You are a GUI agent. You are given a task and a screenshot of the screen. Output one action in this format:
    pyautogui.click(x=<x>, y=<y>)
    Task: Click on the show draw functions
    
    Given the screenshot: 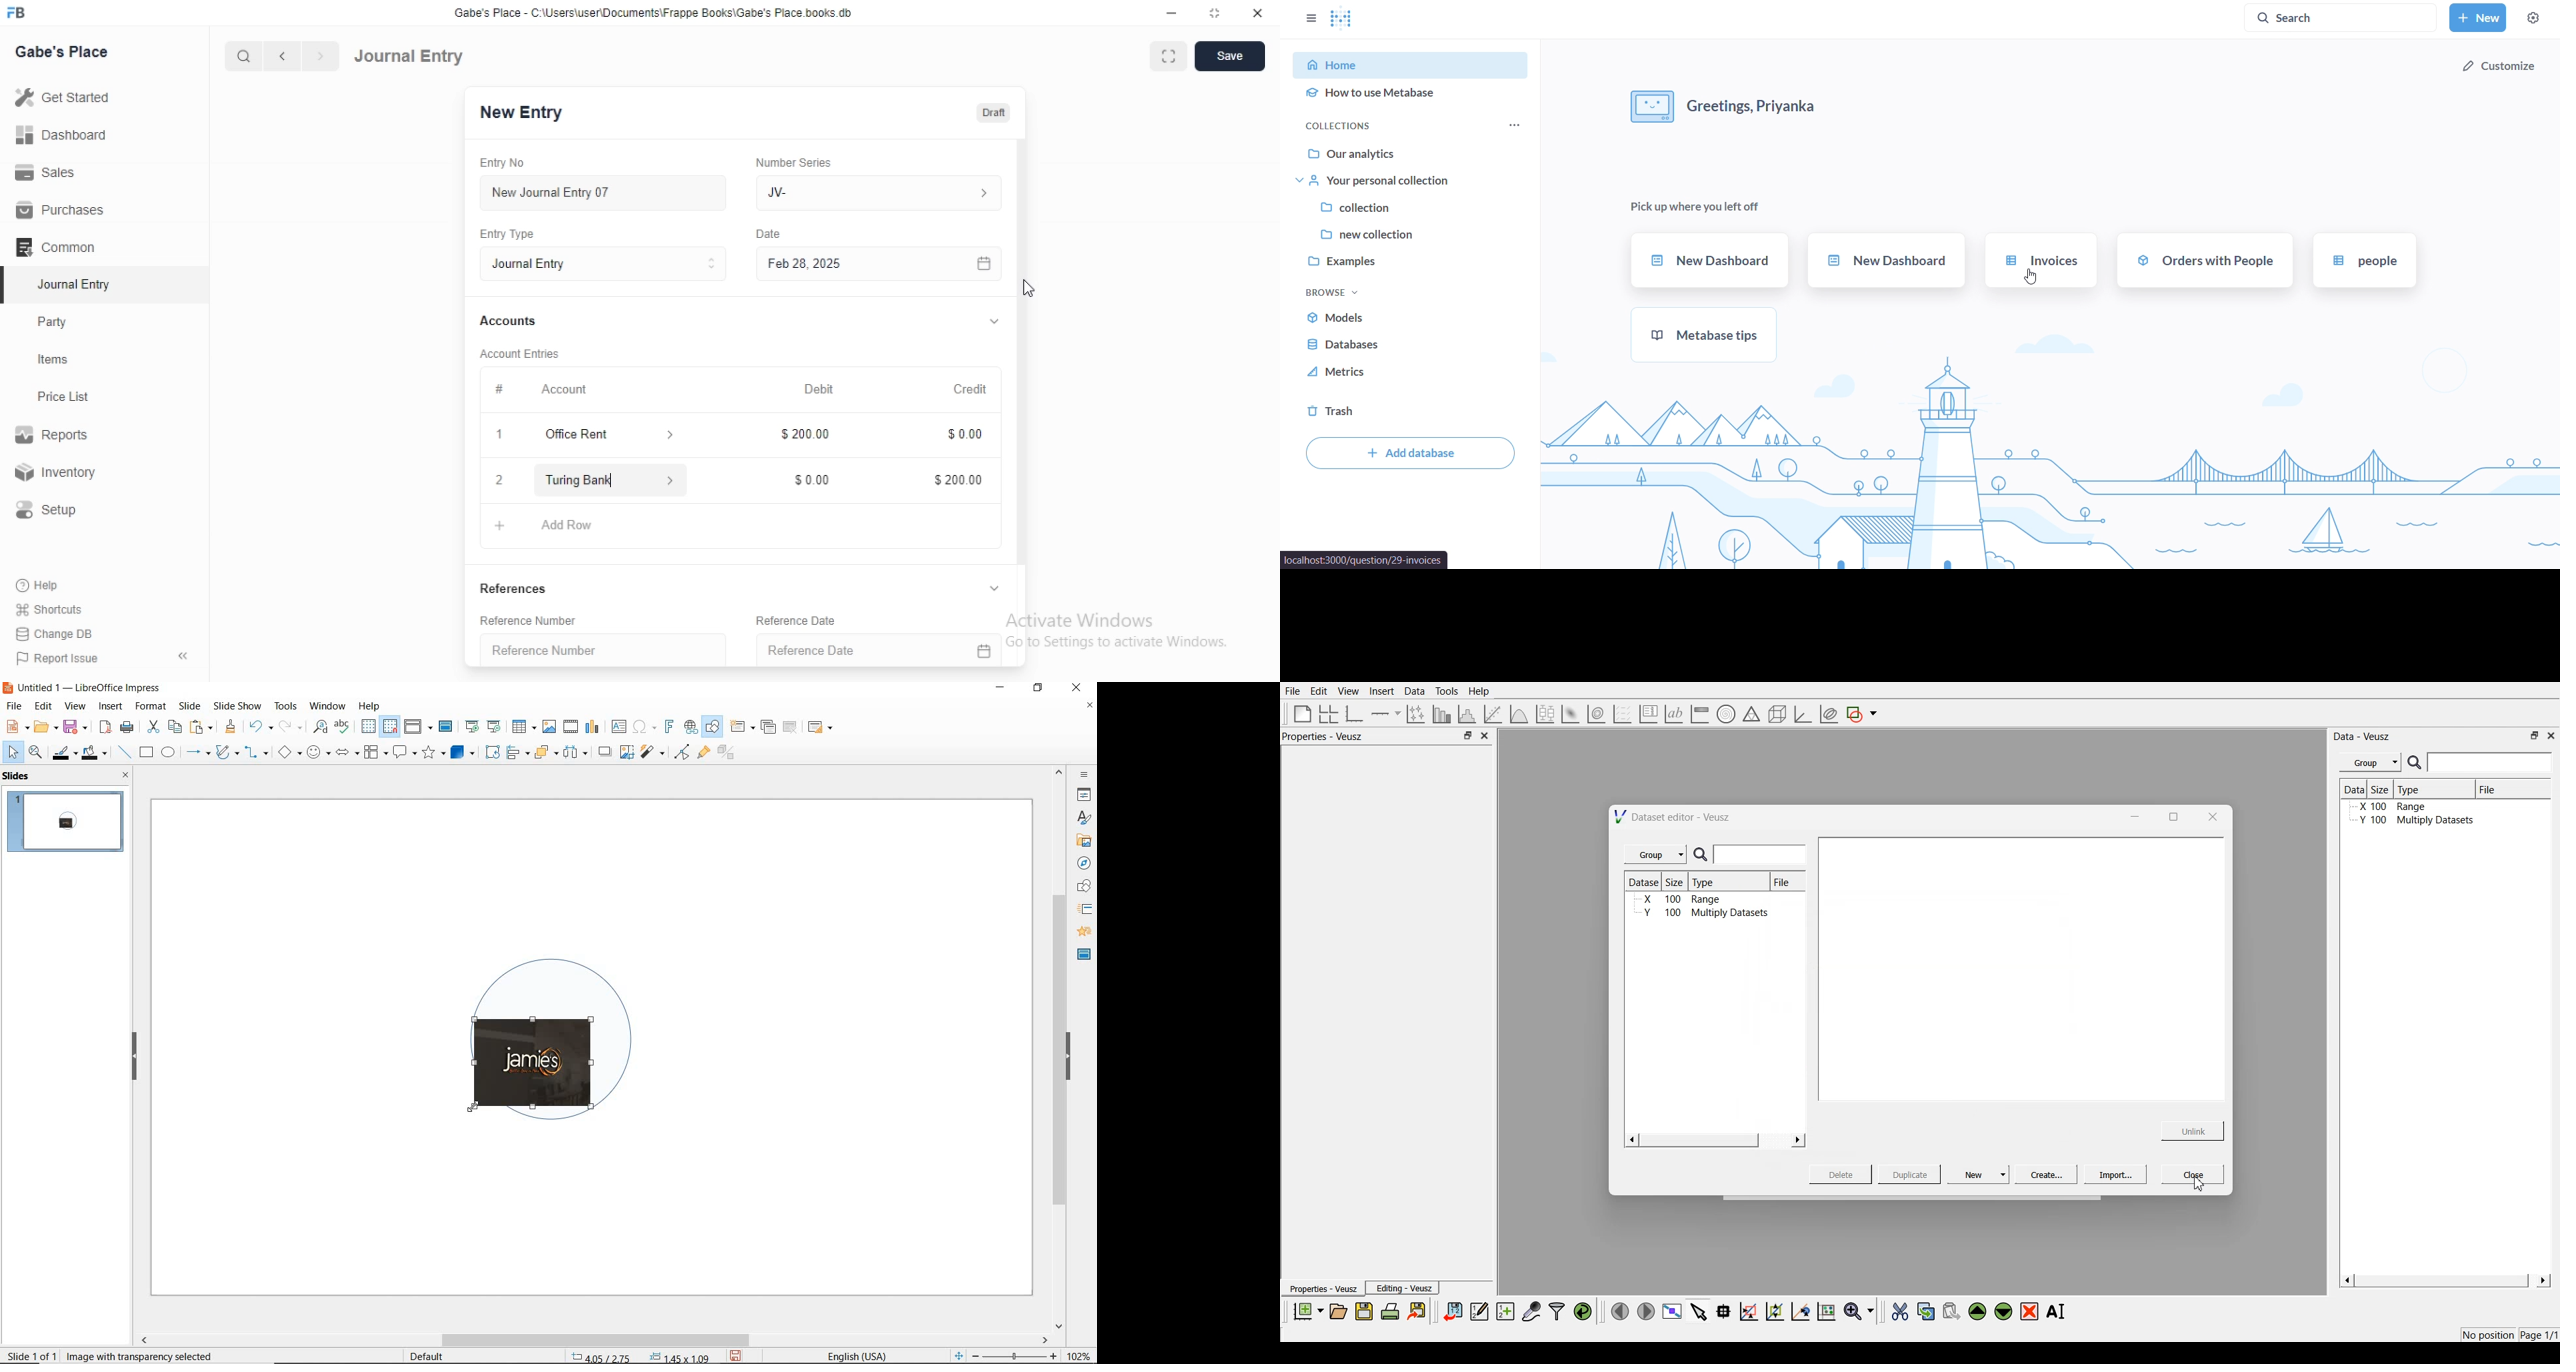 What is the action you would take?
    pyautogui.click(x=713, y=727)
    